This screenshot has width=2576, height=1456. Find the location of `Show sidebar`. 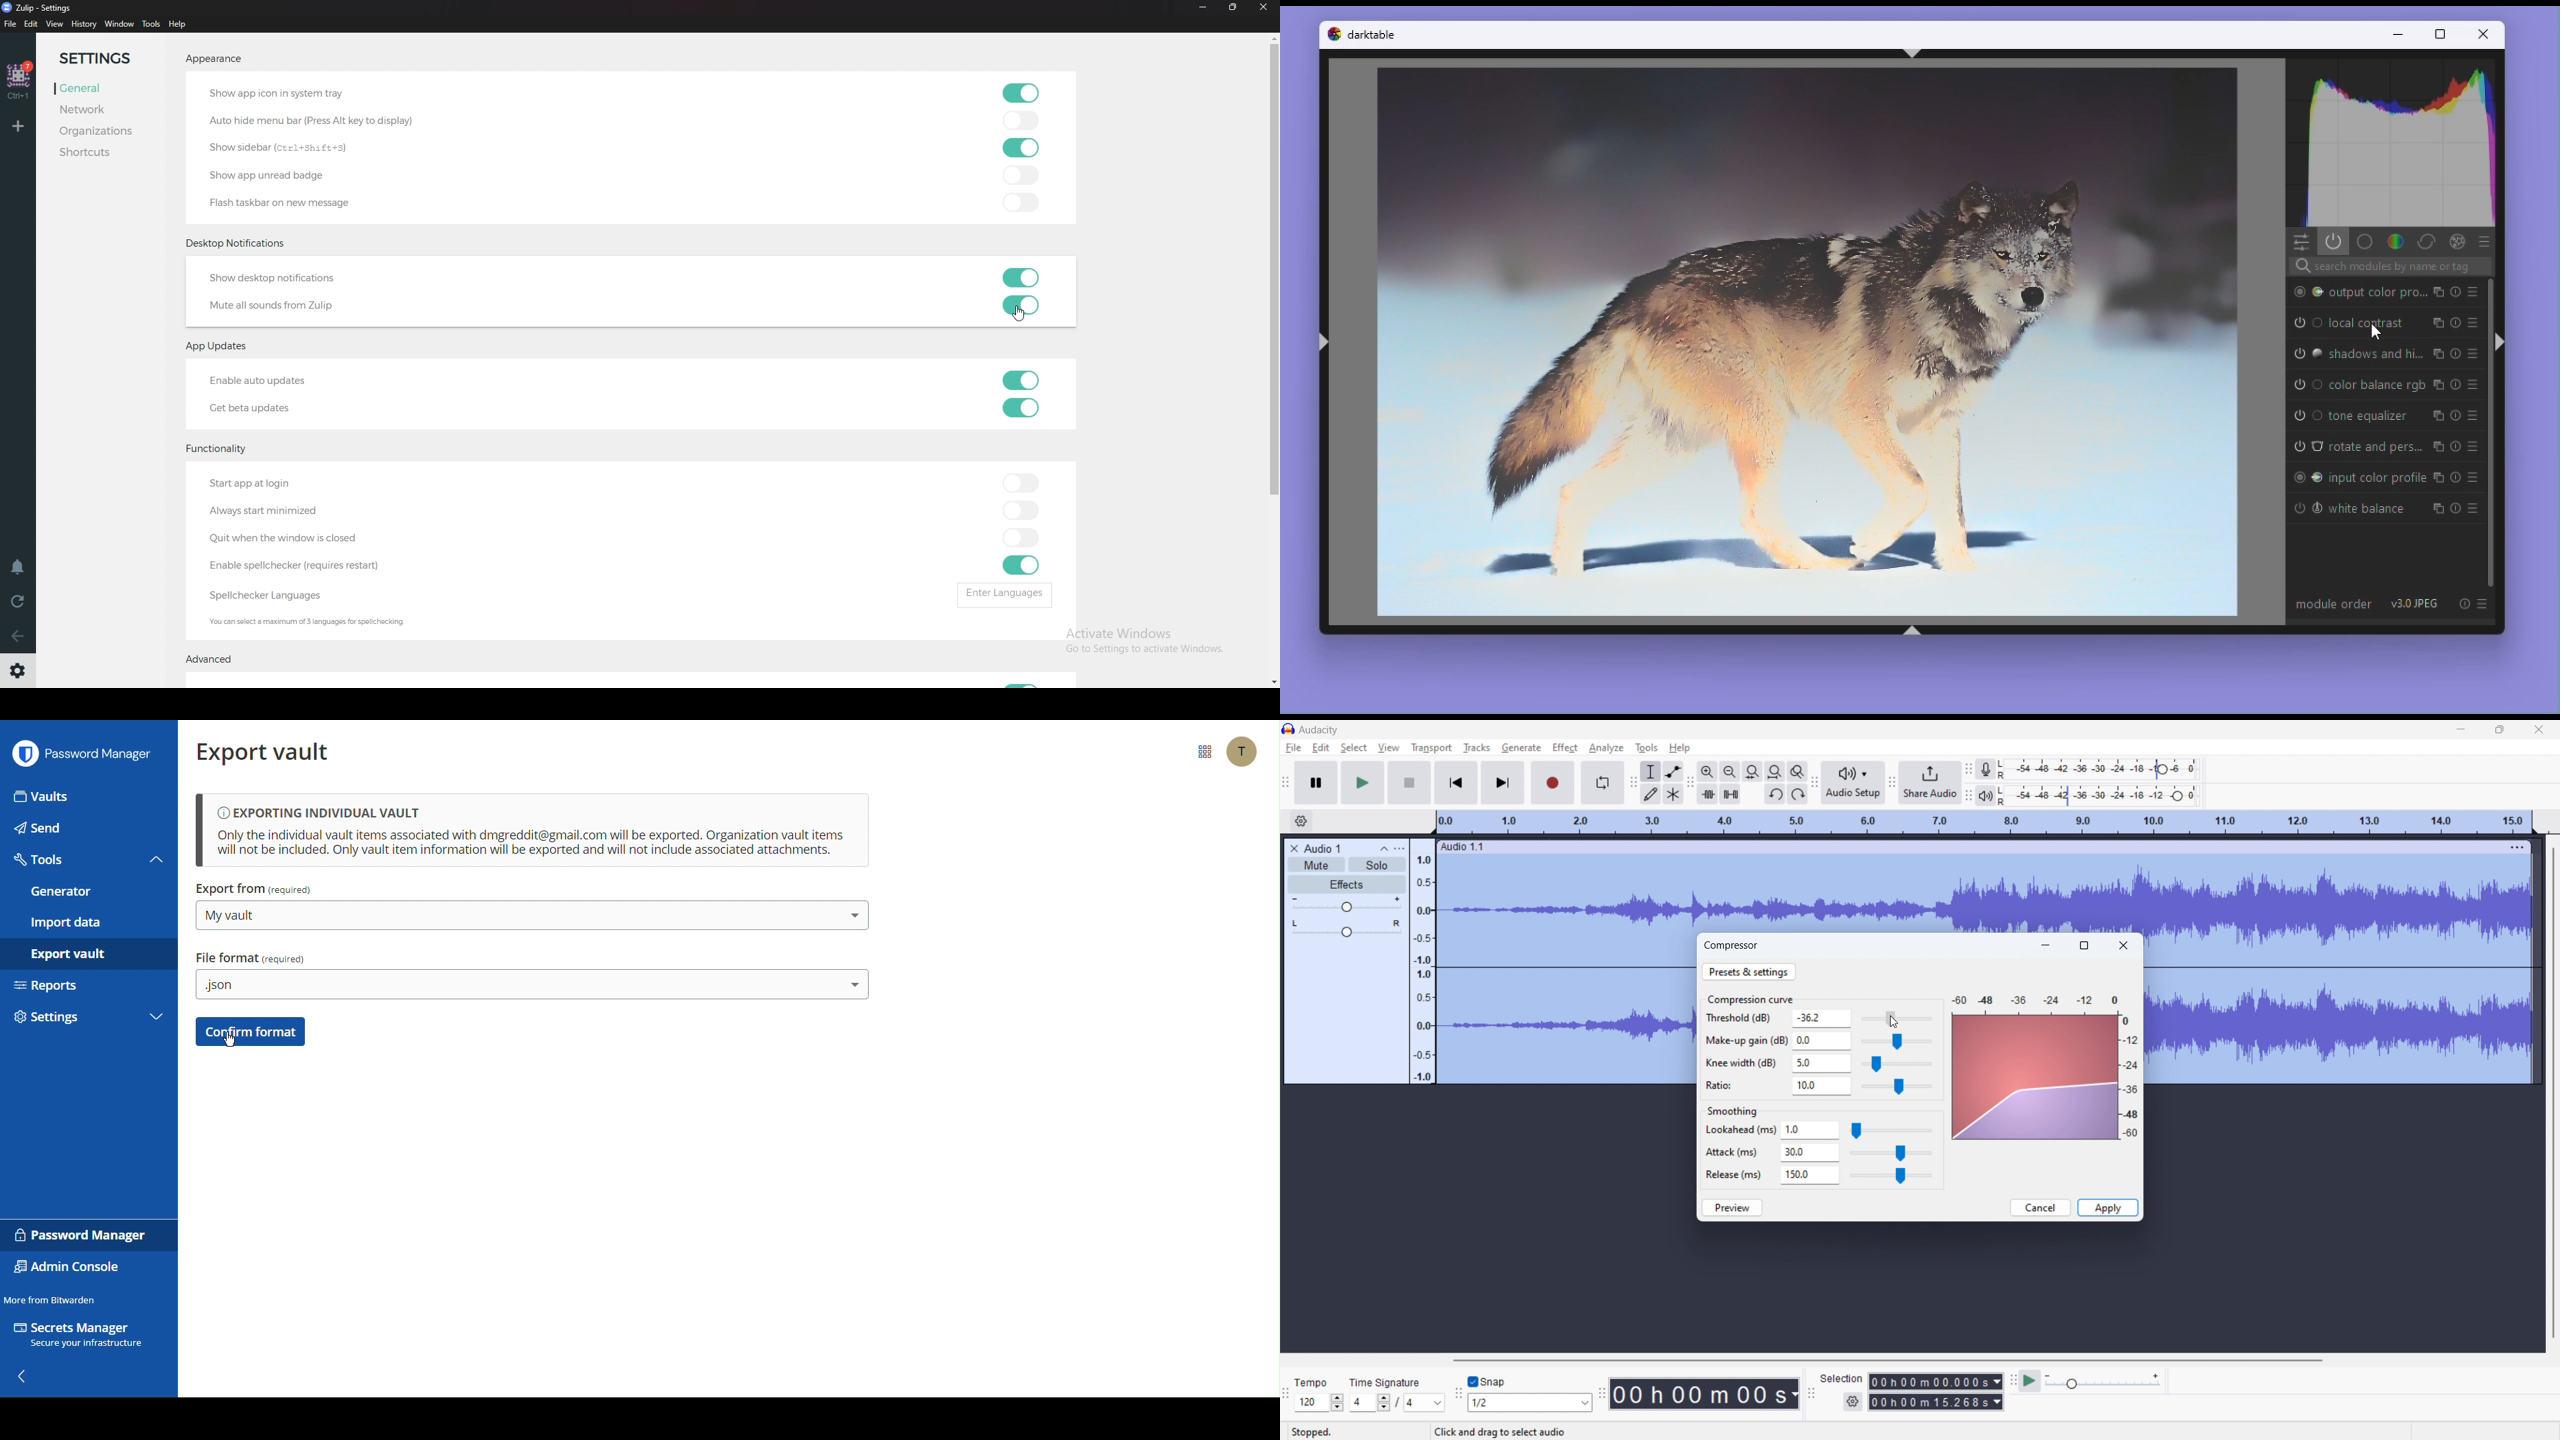

Show sidebar is located at coordinates (286, 145).